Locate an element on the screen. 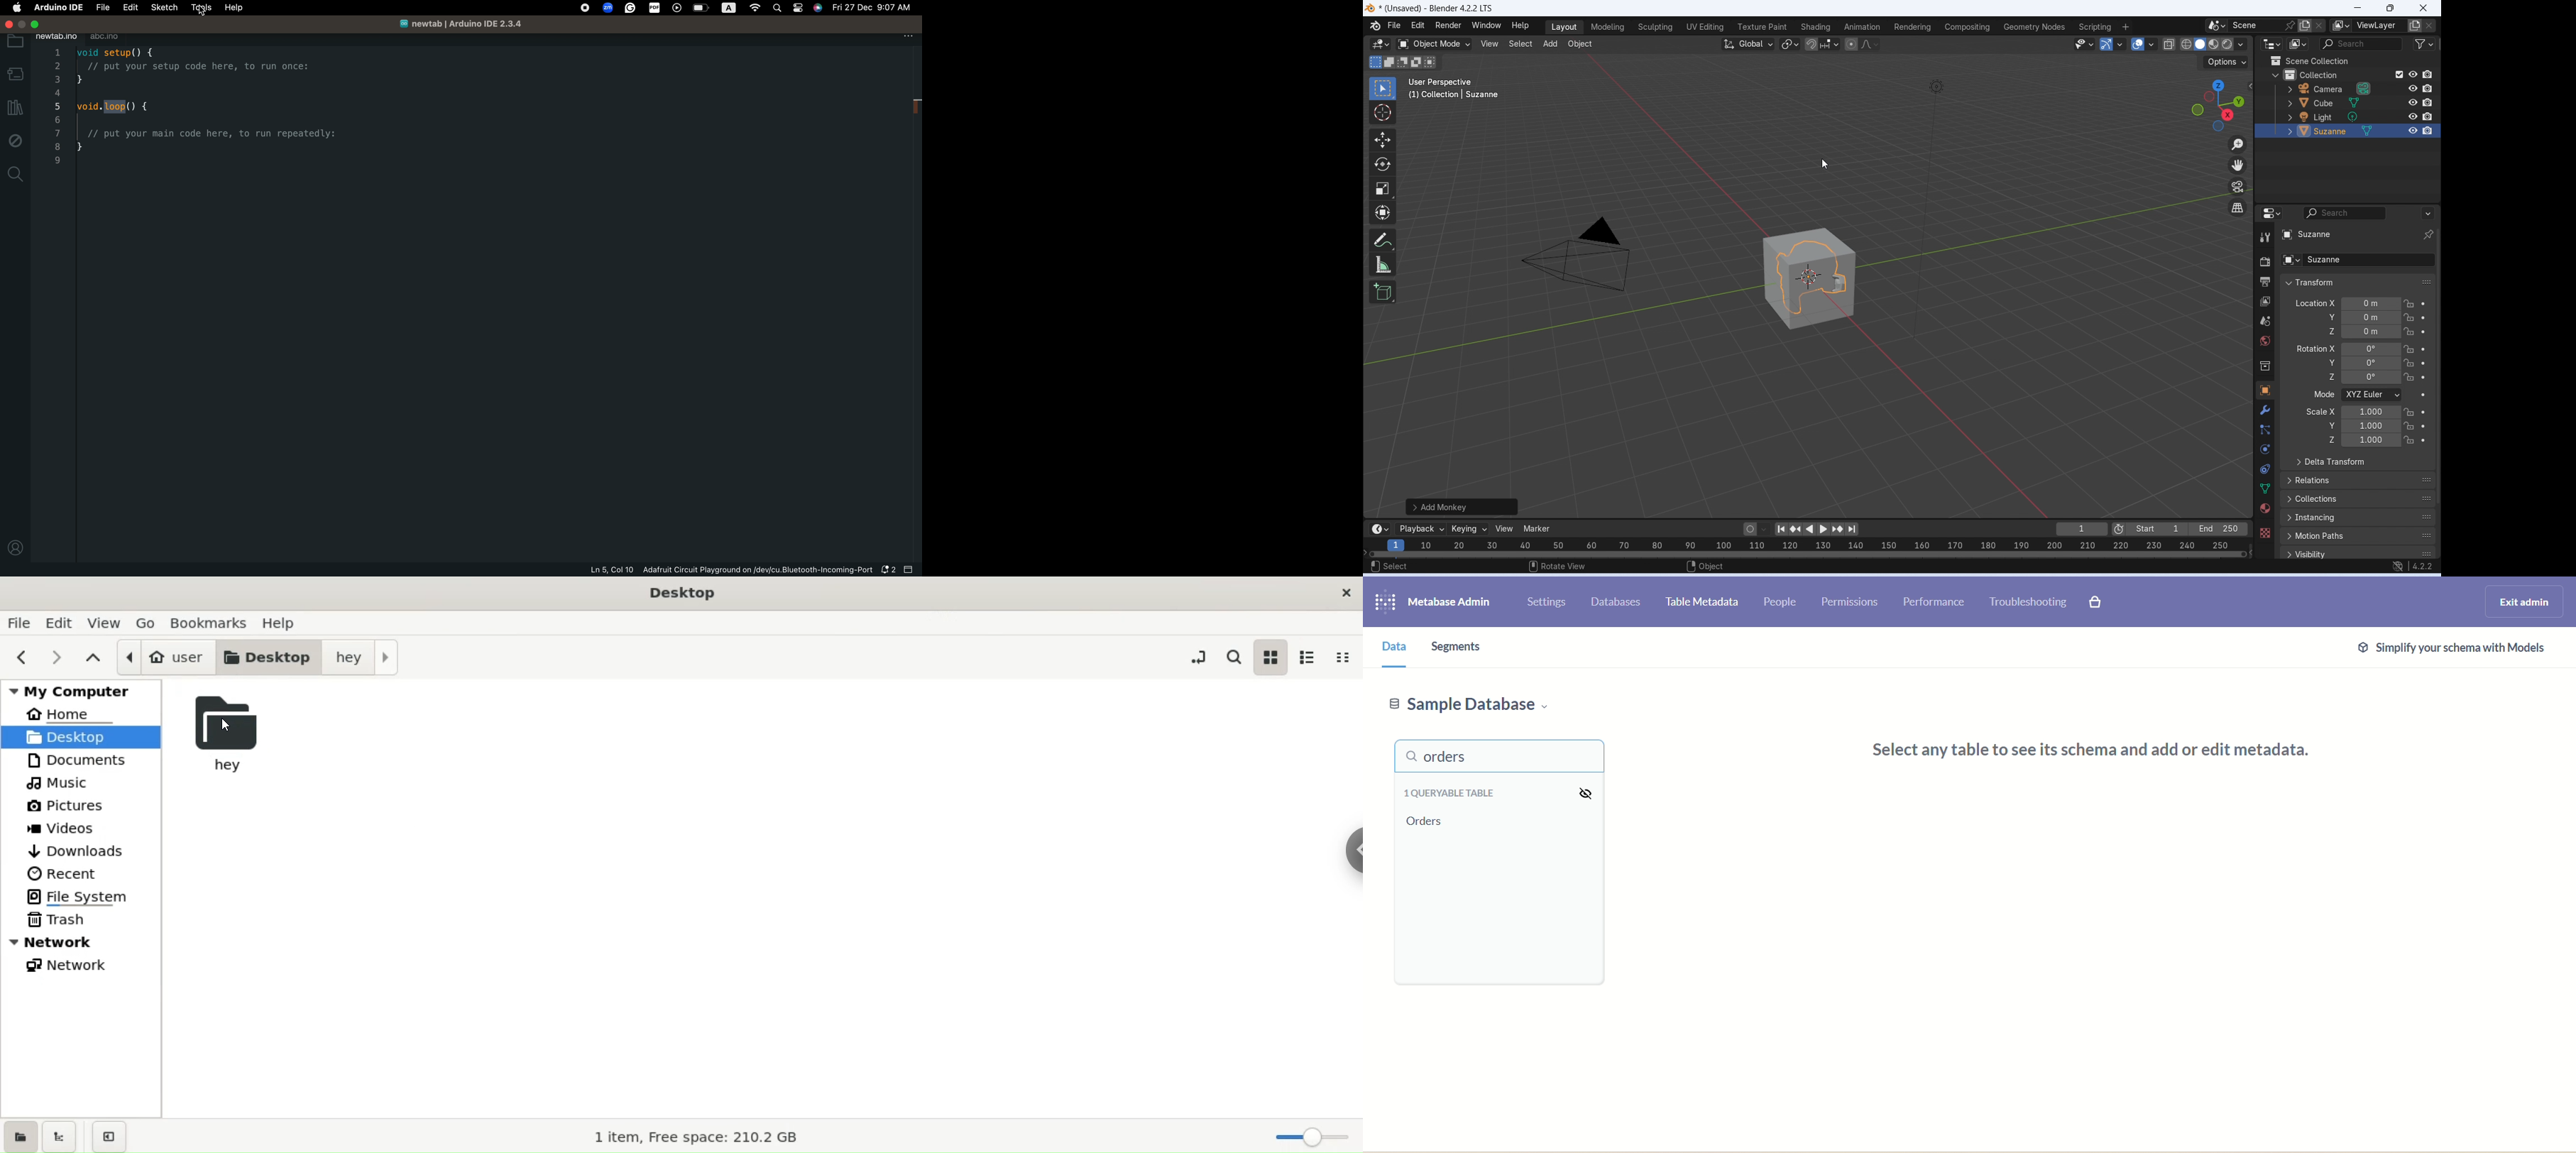 This screenshot has width=2576, height=1176. material is located at coordinates (2265, 508).